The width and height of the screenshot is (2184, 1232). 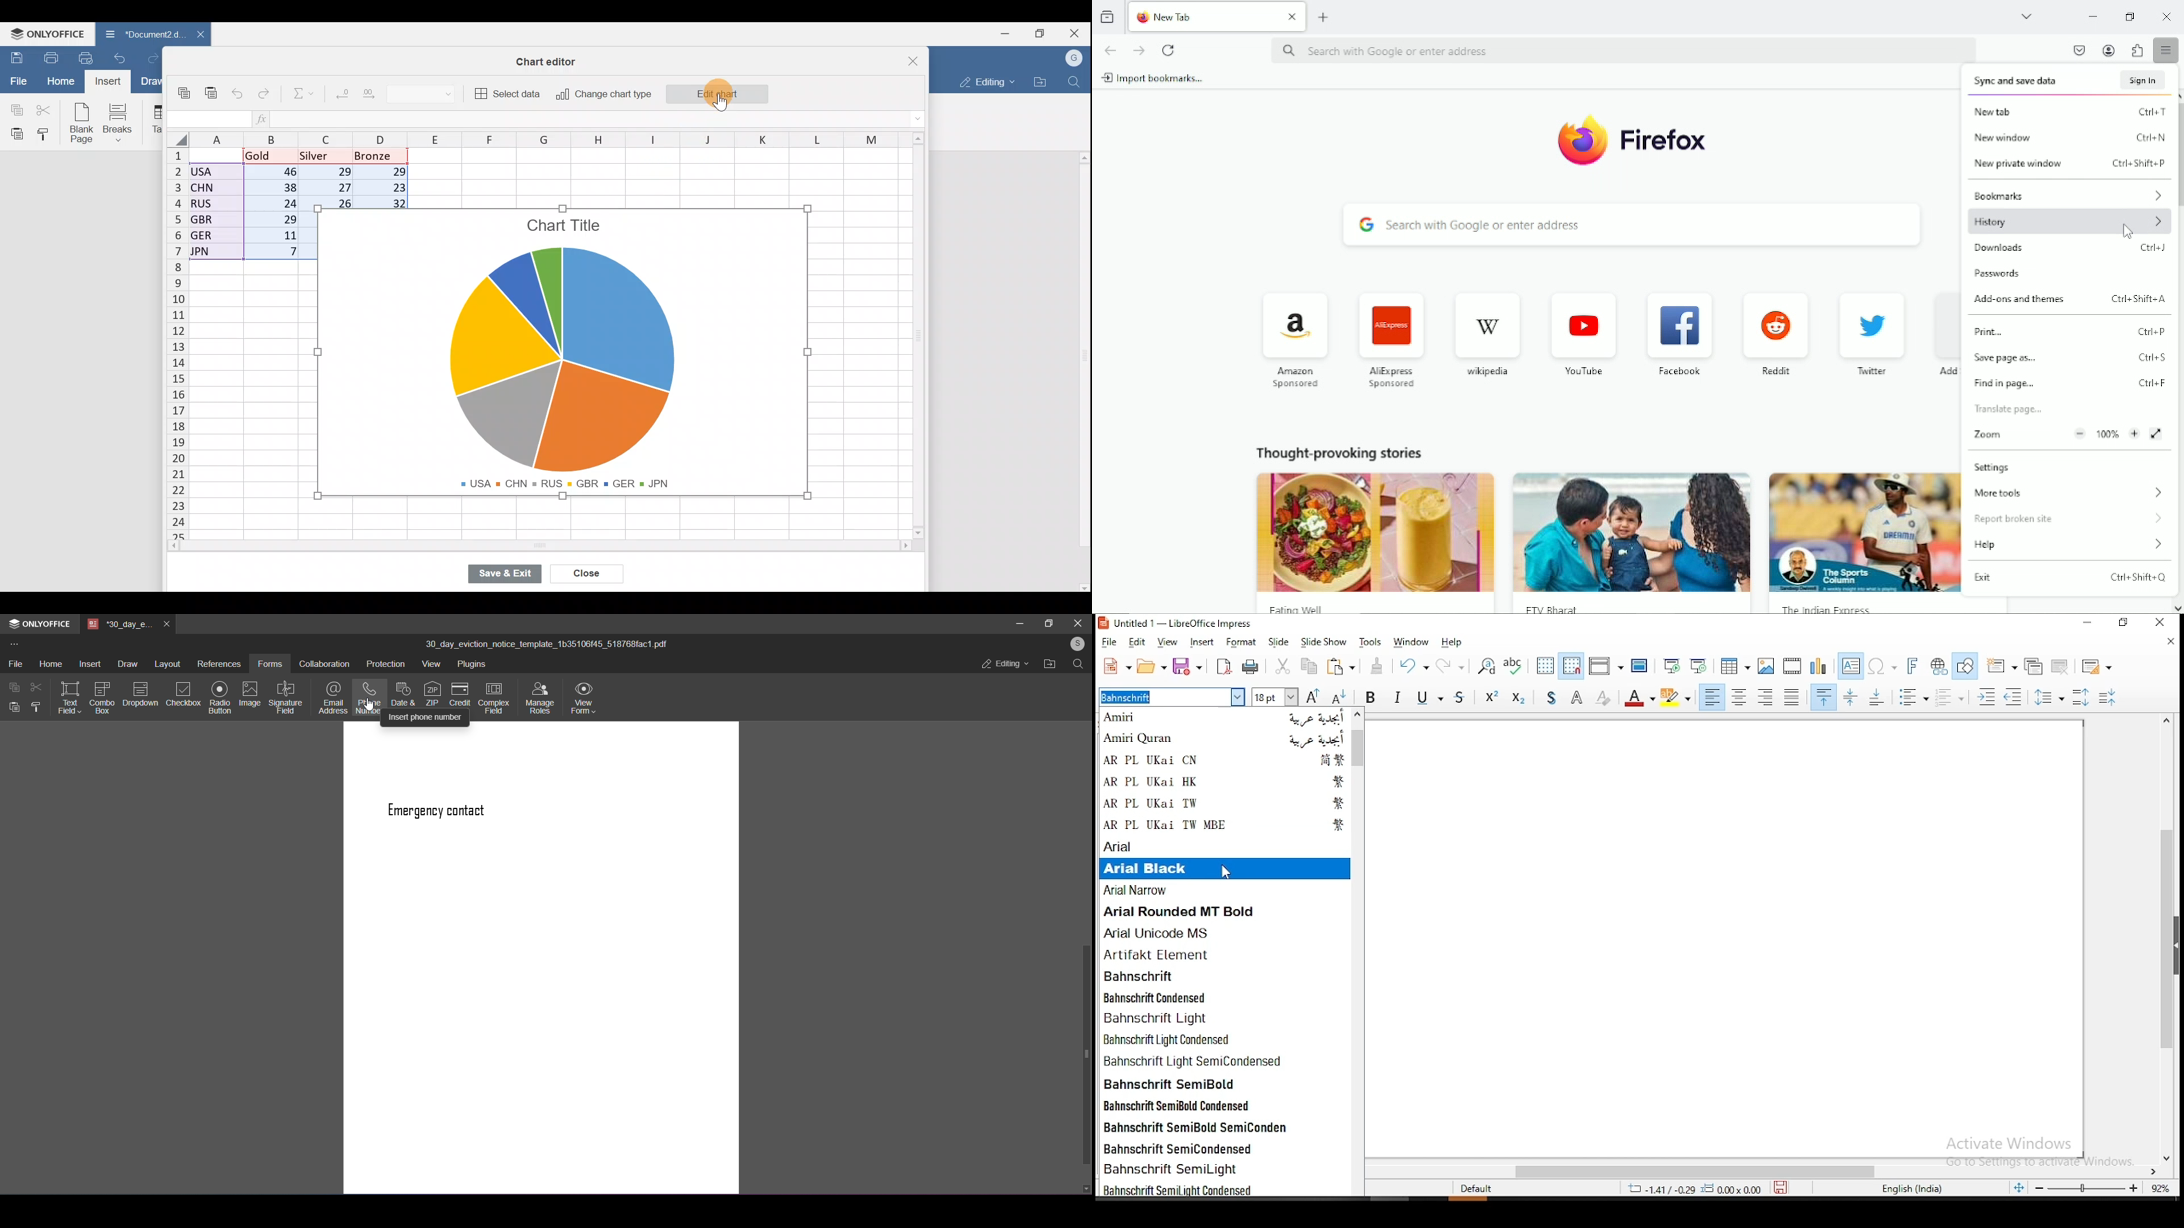 I want to click on icon, so click(x=1484, y=328).